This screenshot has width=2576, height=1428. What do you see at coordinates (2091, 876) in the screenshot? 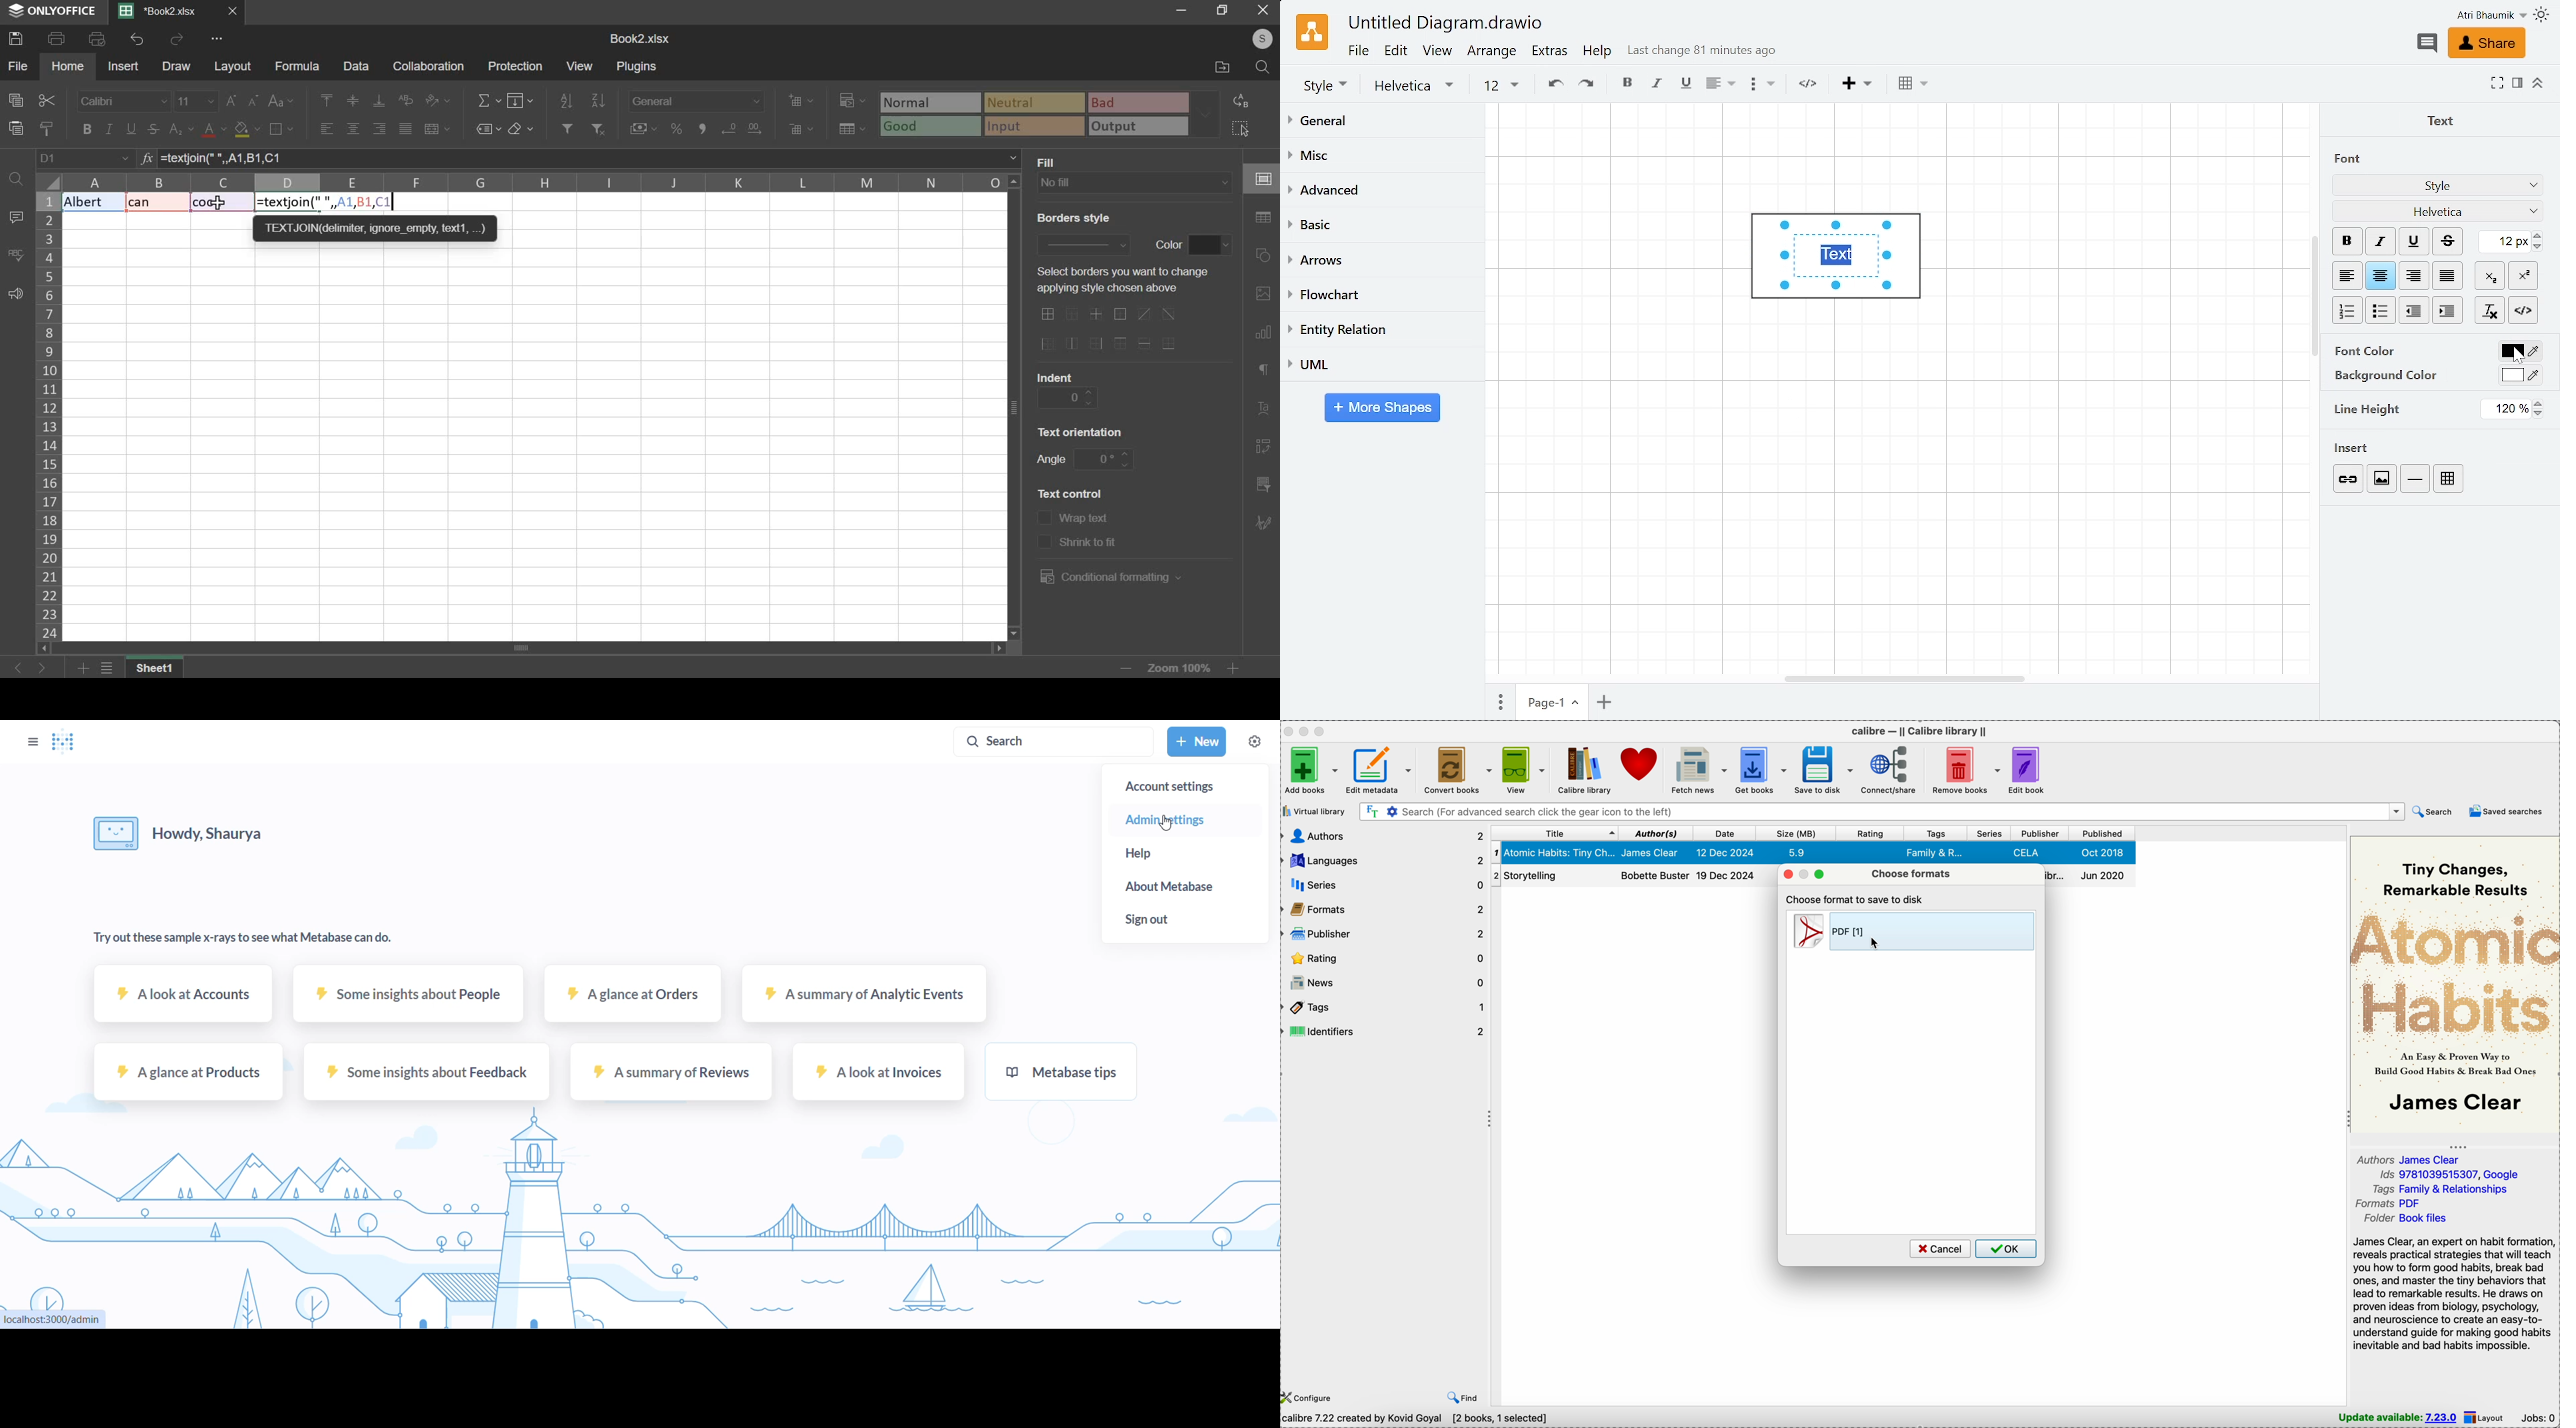
I see `Jun 2020` at bounding box center [2091, 876].